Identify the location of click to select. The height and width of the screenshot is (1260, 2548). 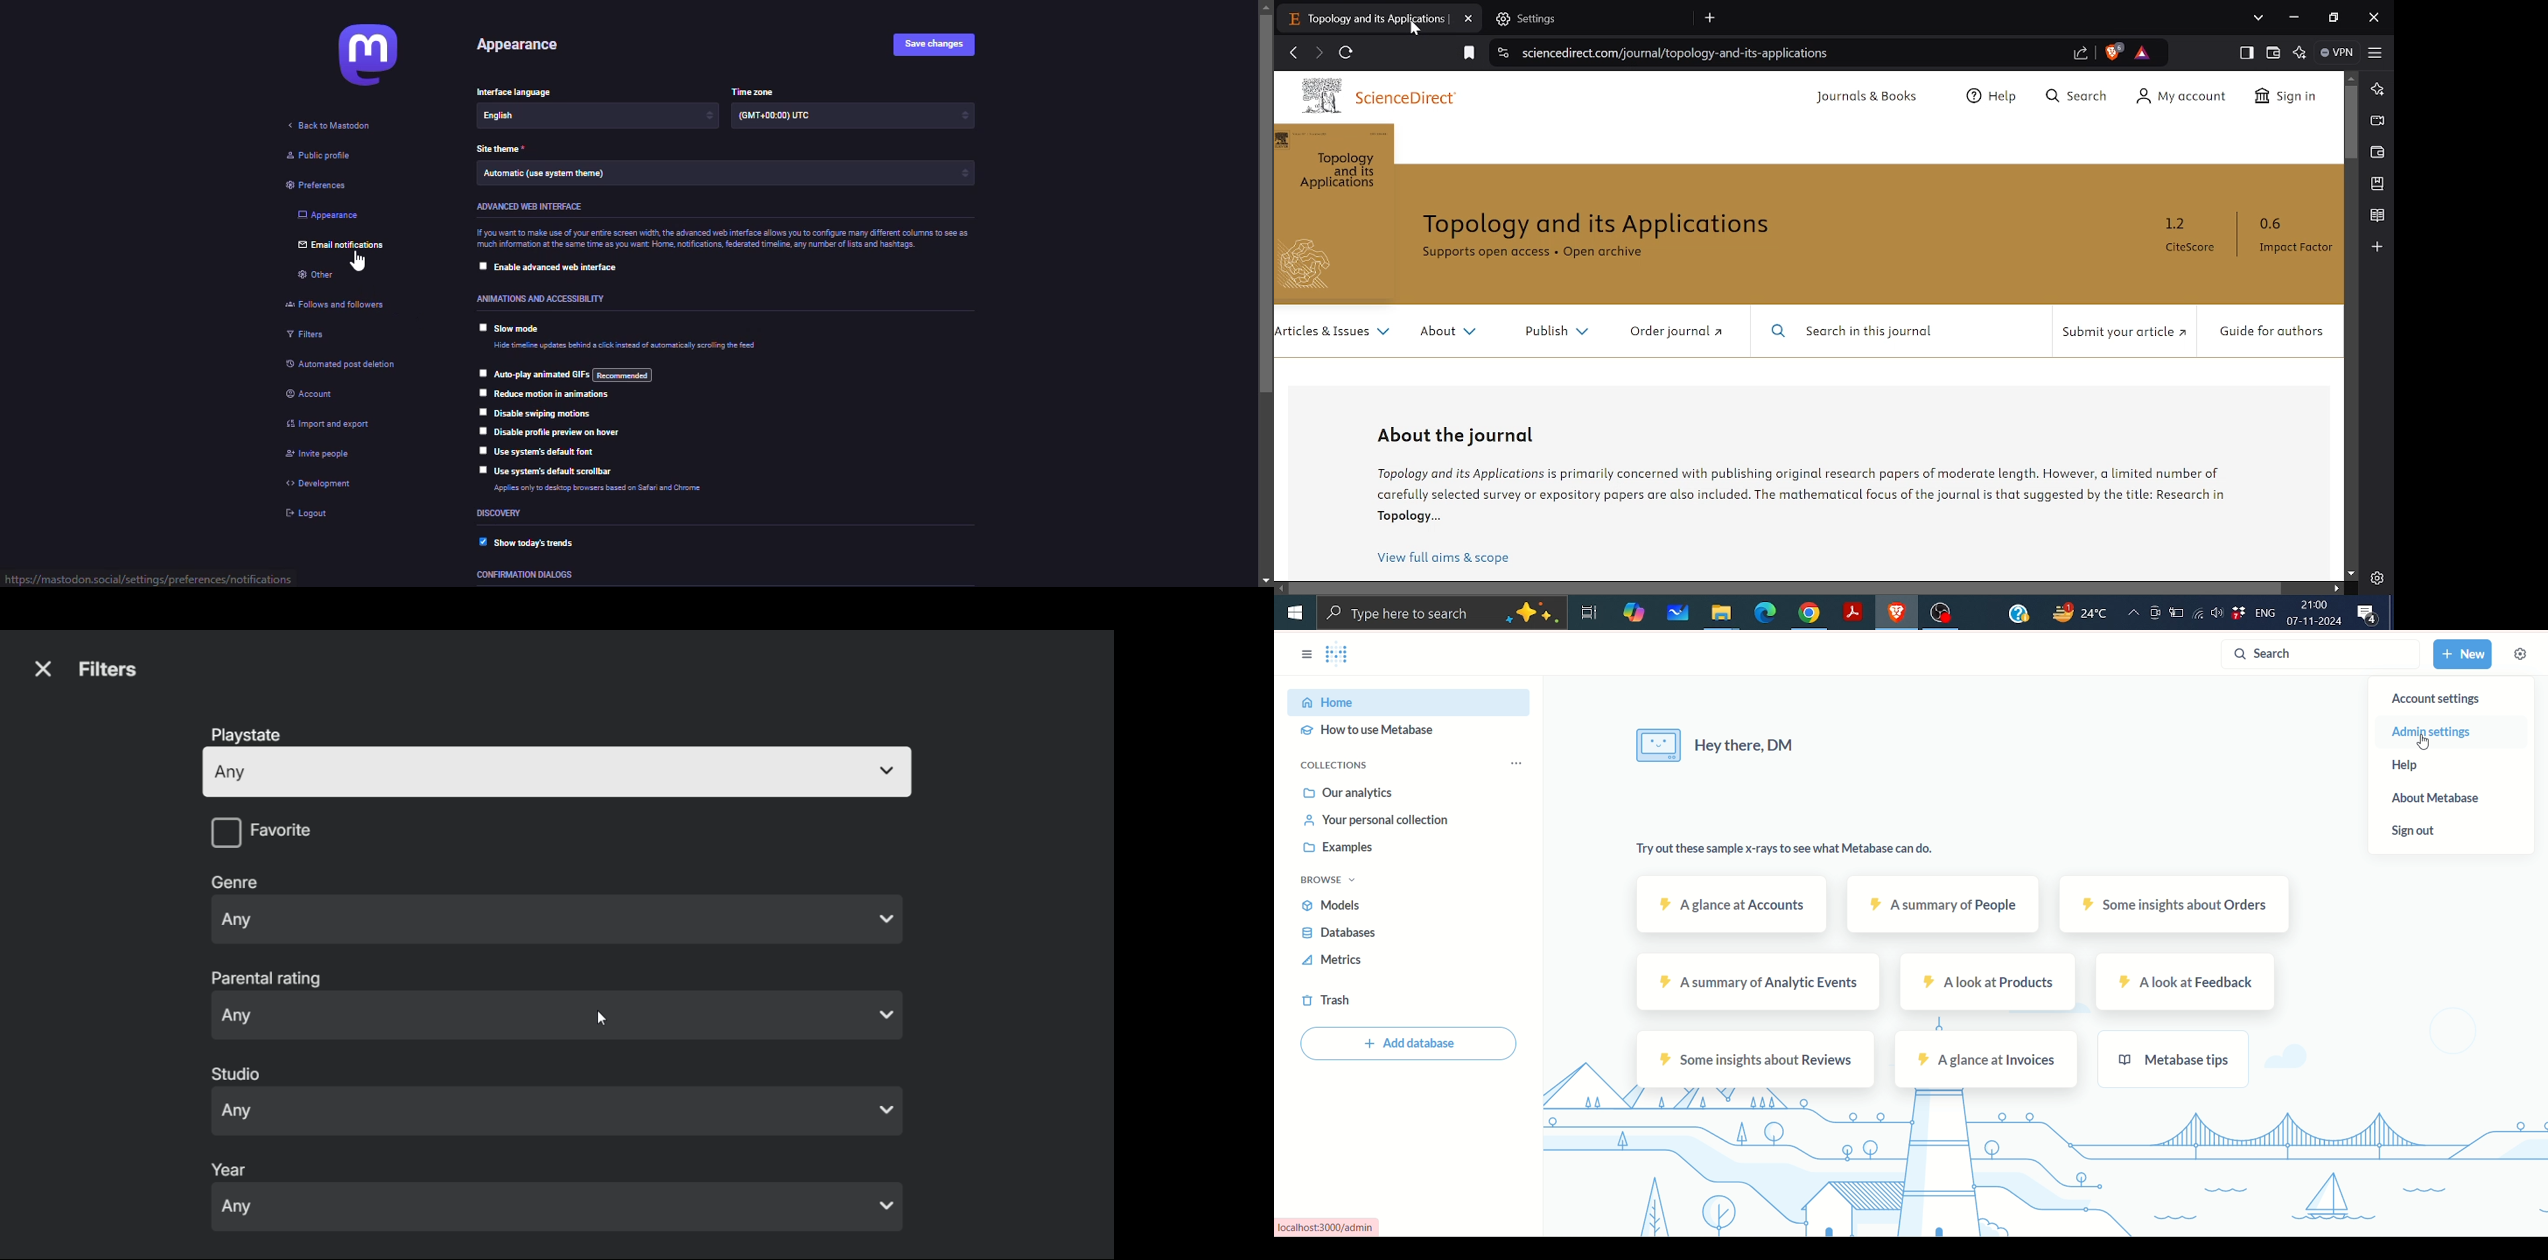
(483, 430).